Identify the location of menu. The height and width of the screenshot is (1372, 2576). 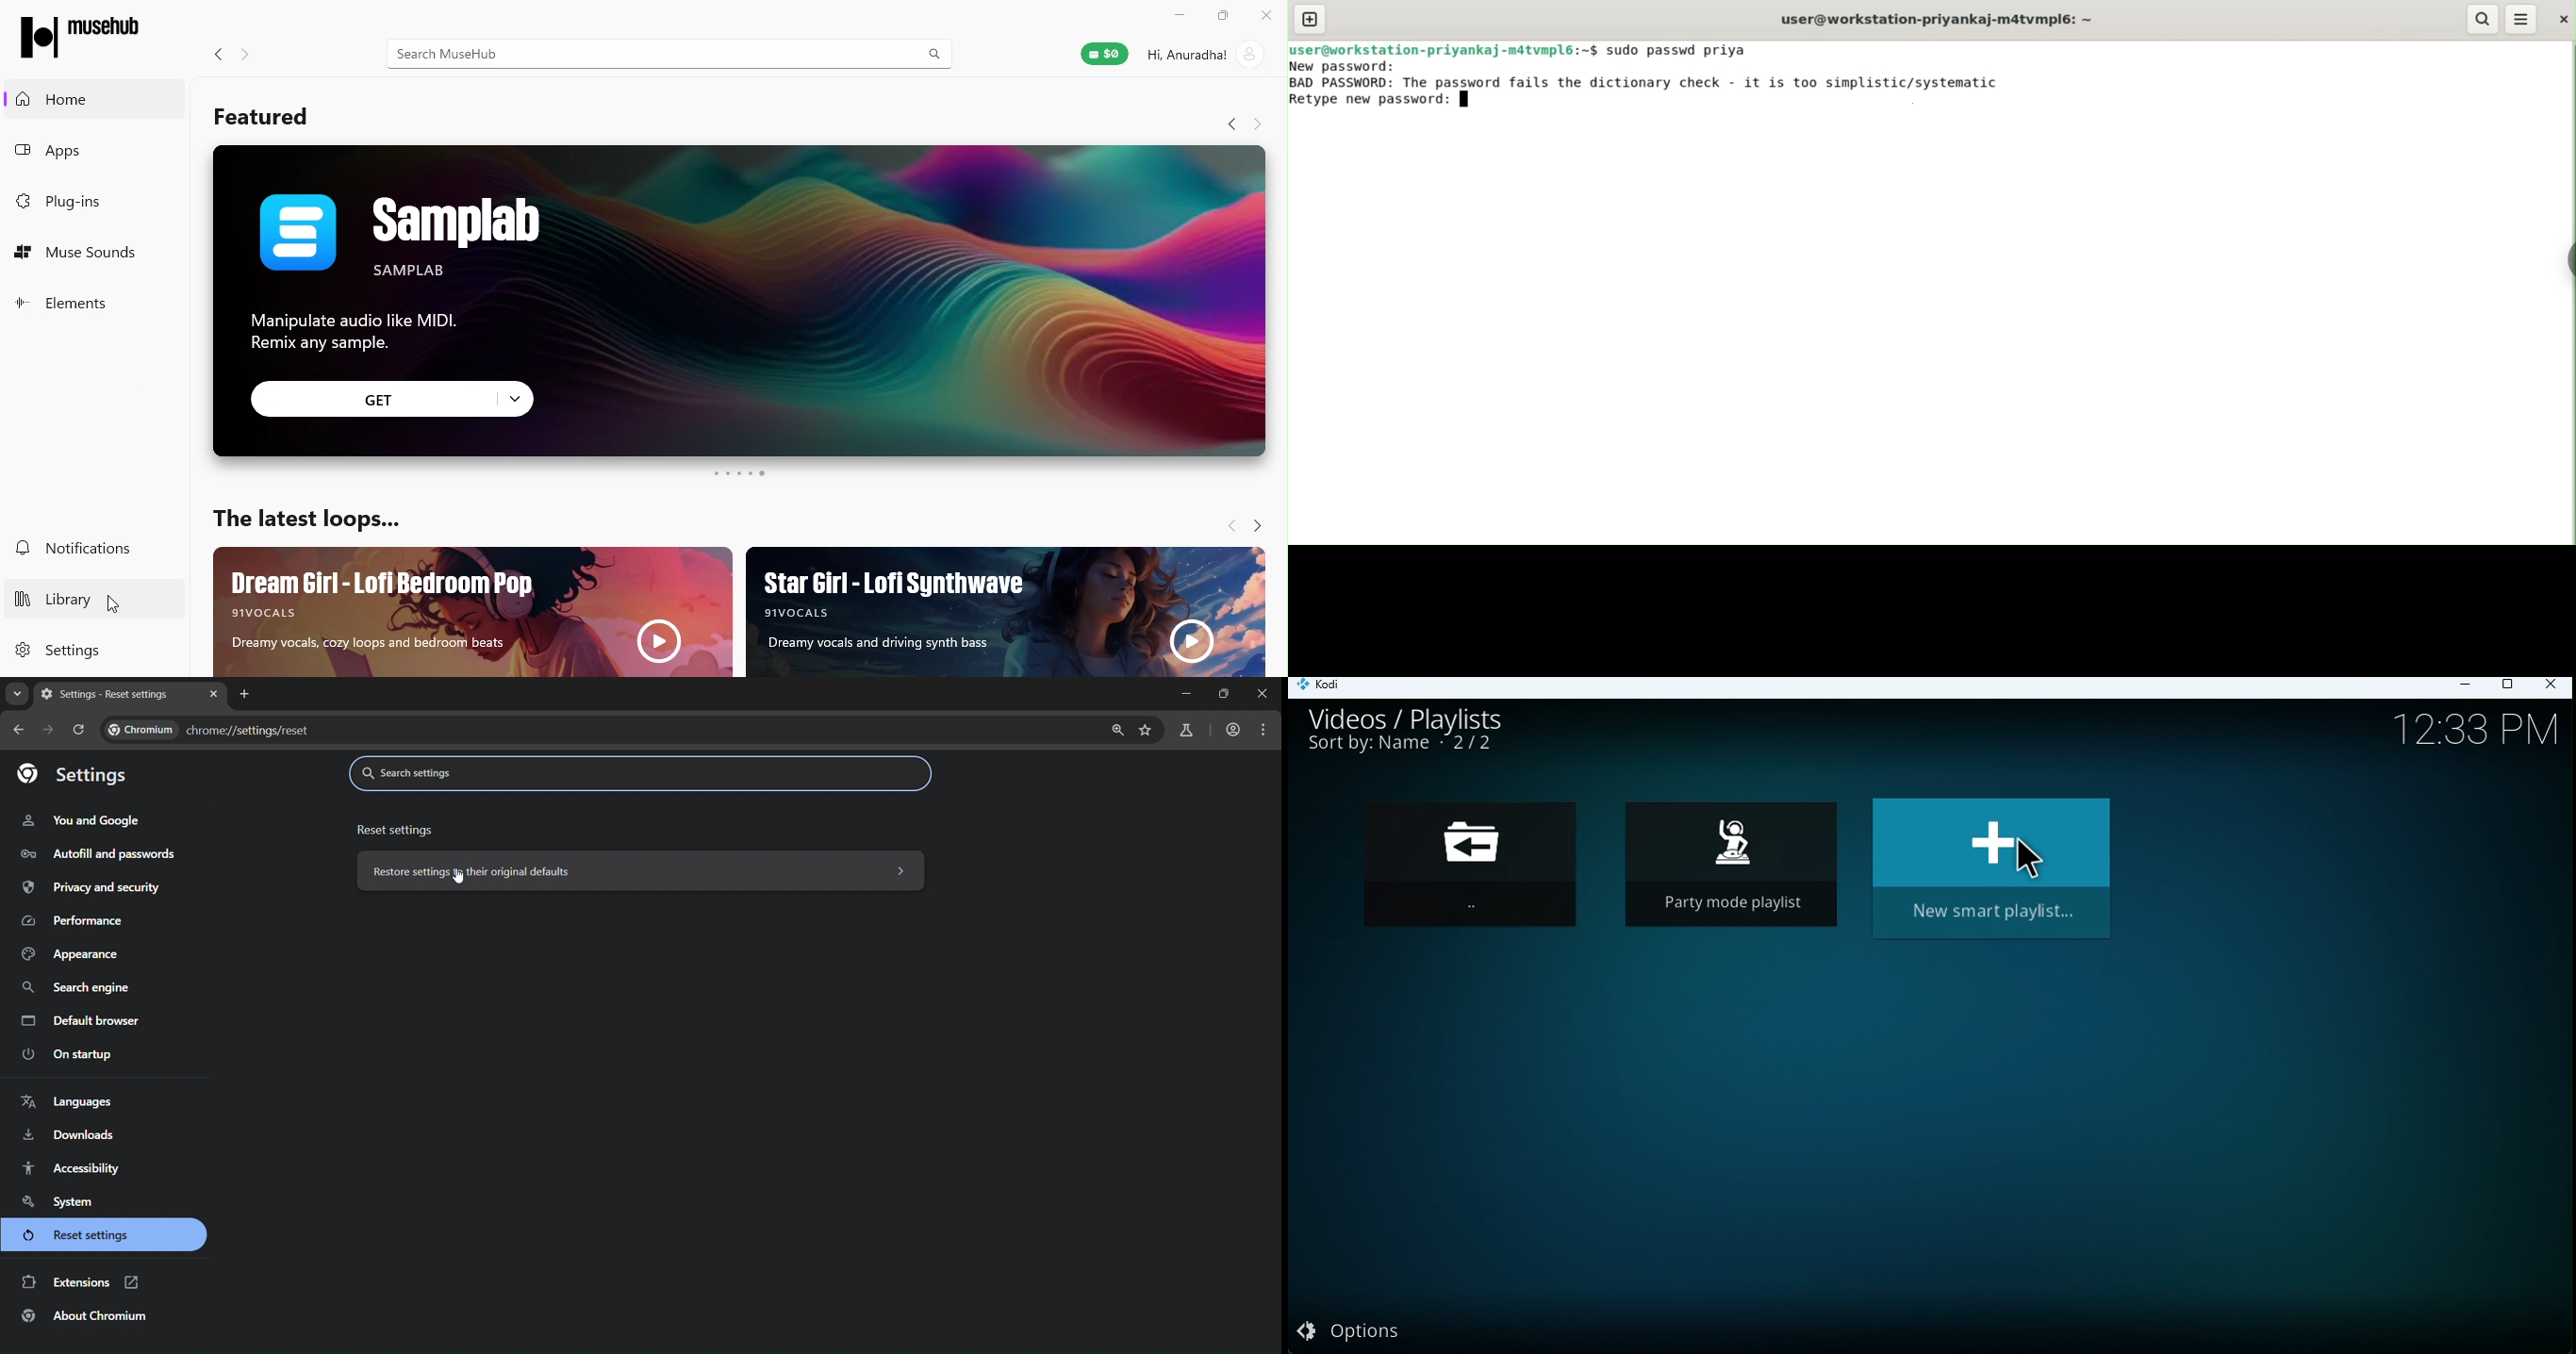
(2522, 19).